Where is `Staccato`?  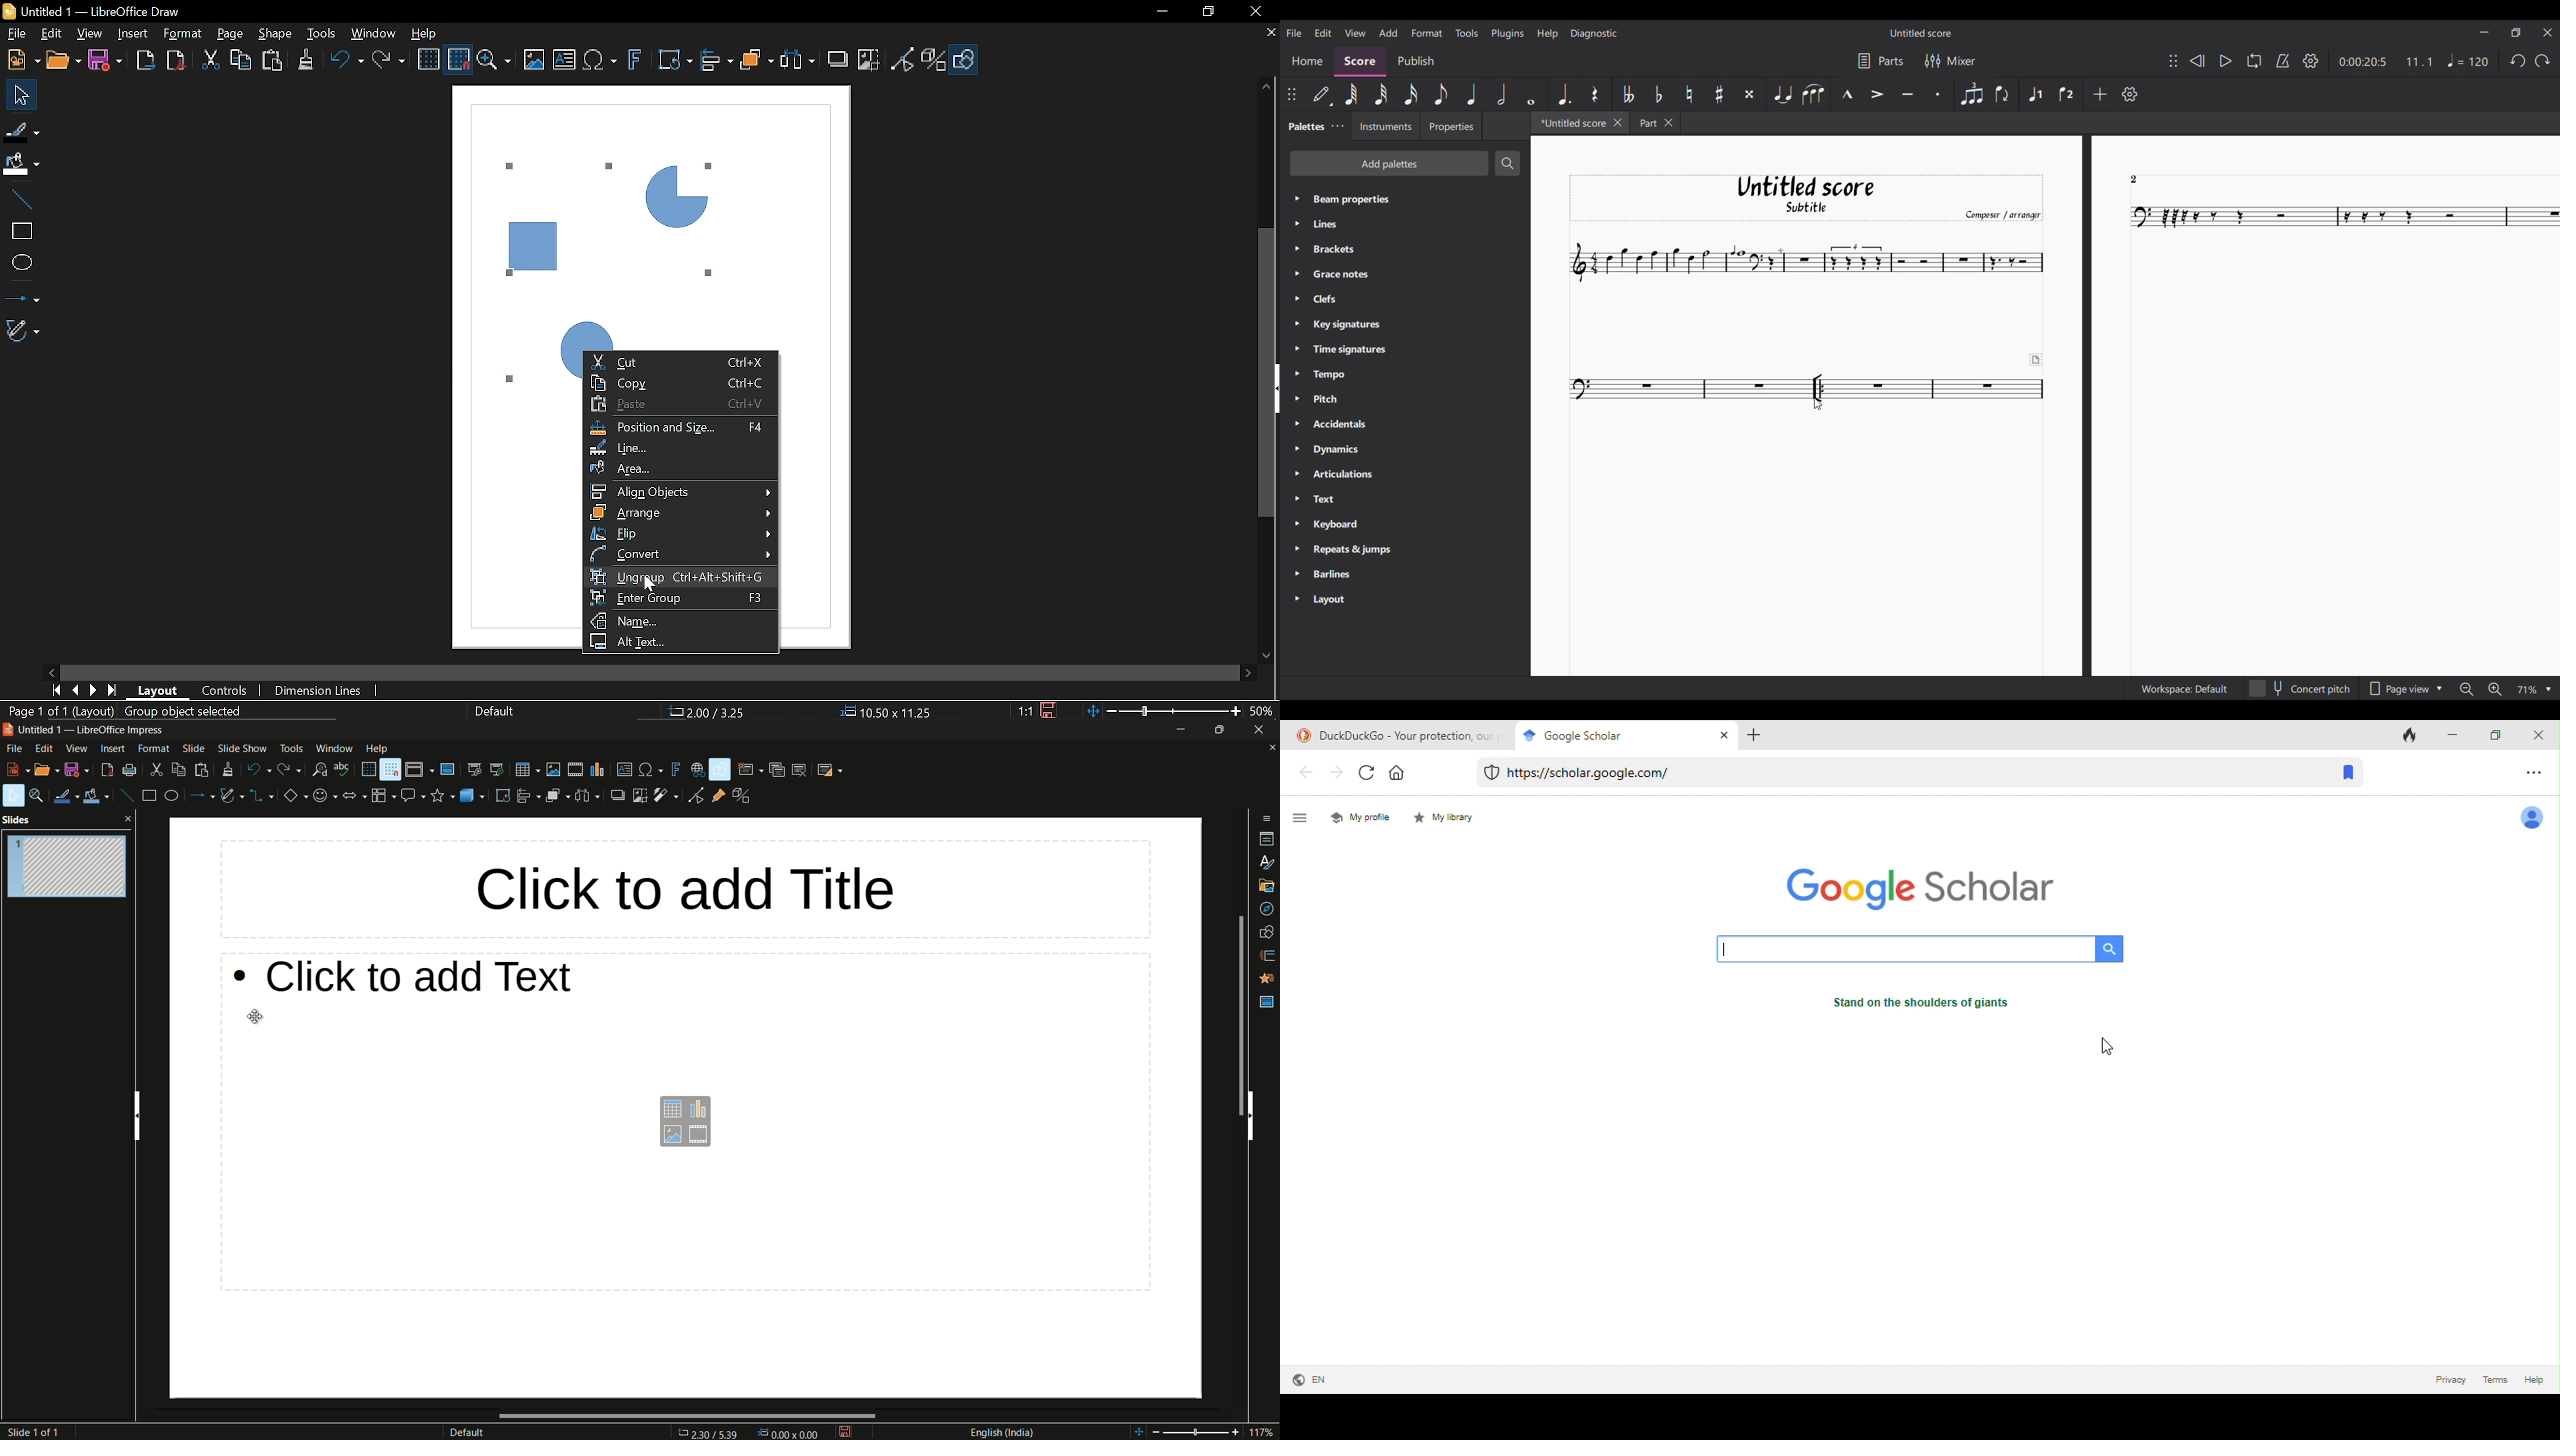
Staccato is located at coordinates (1939, 93).